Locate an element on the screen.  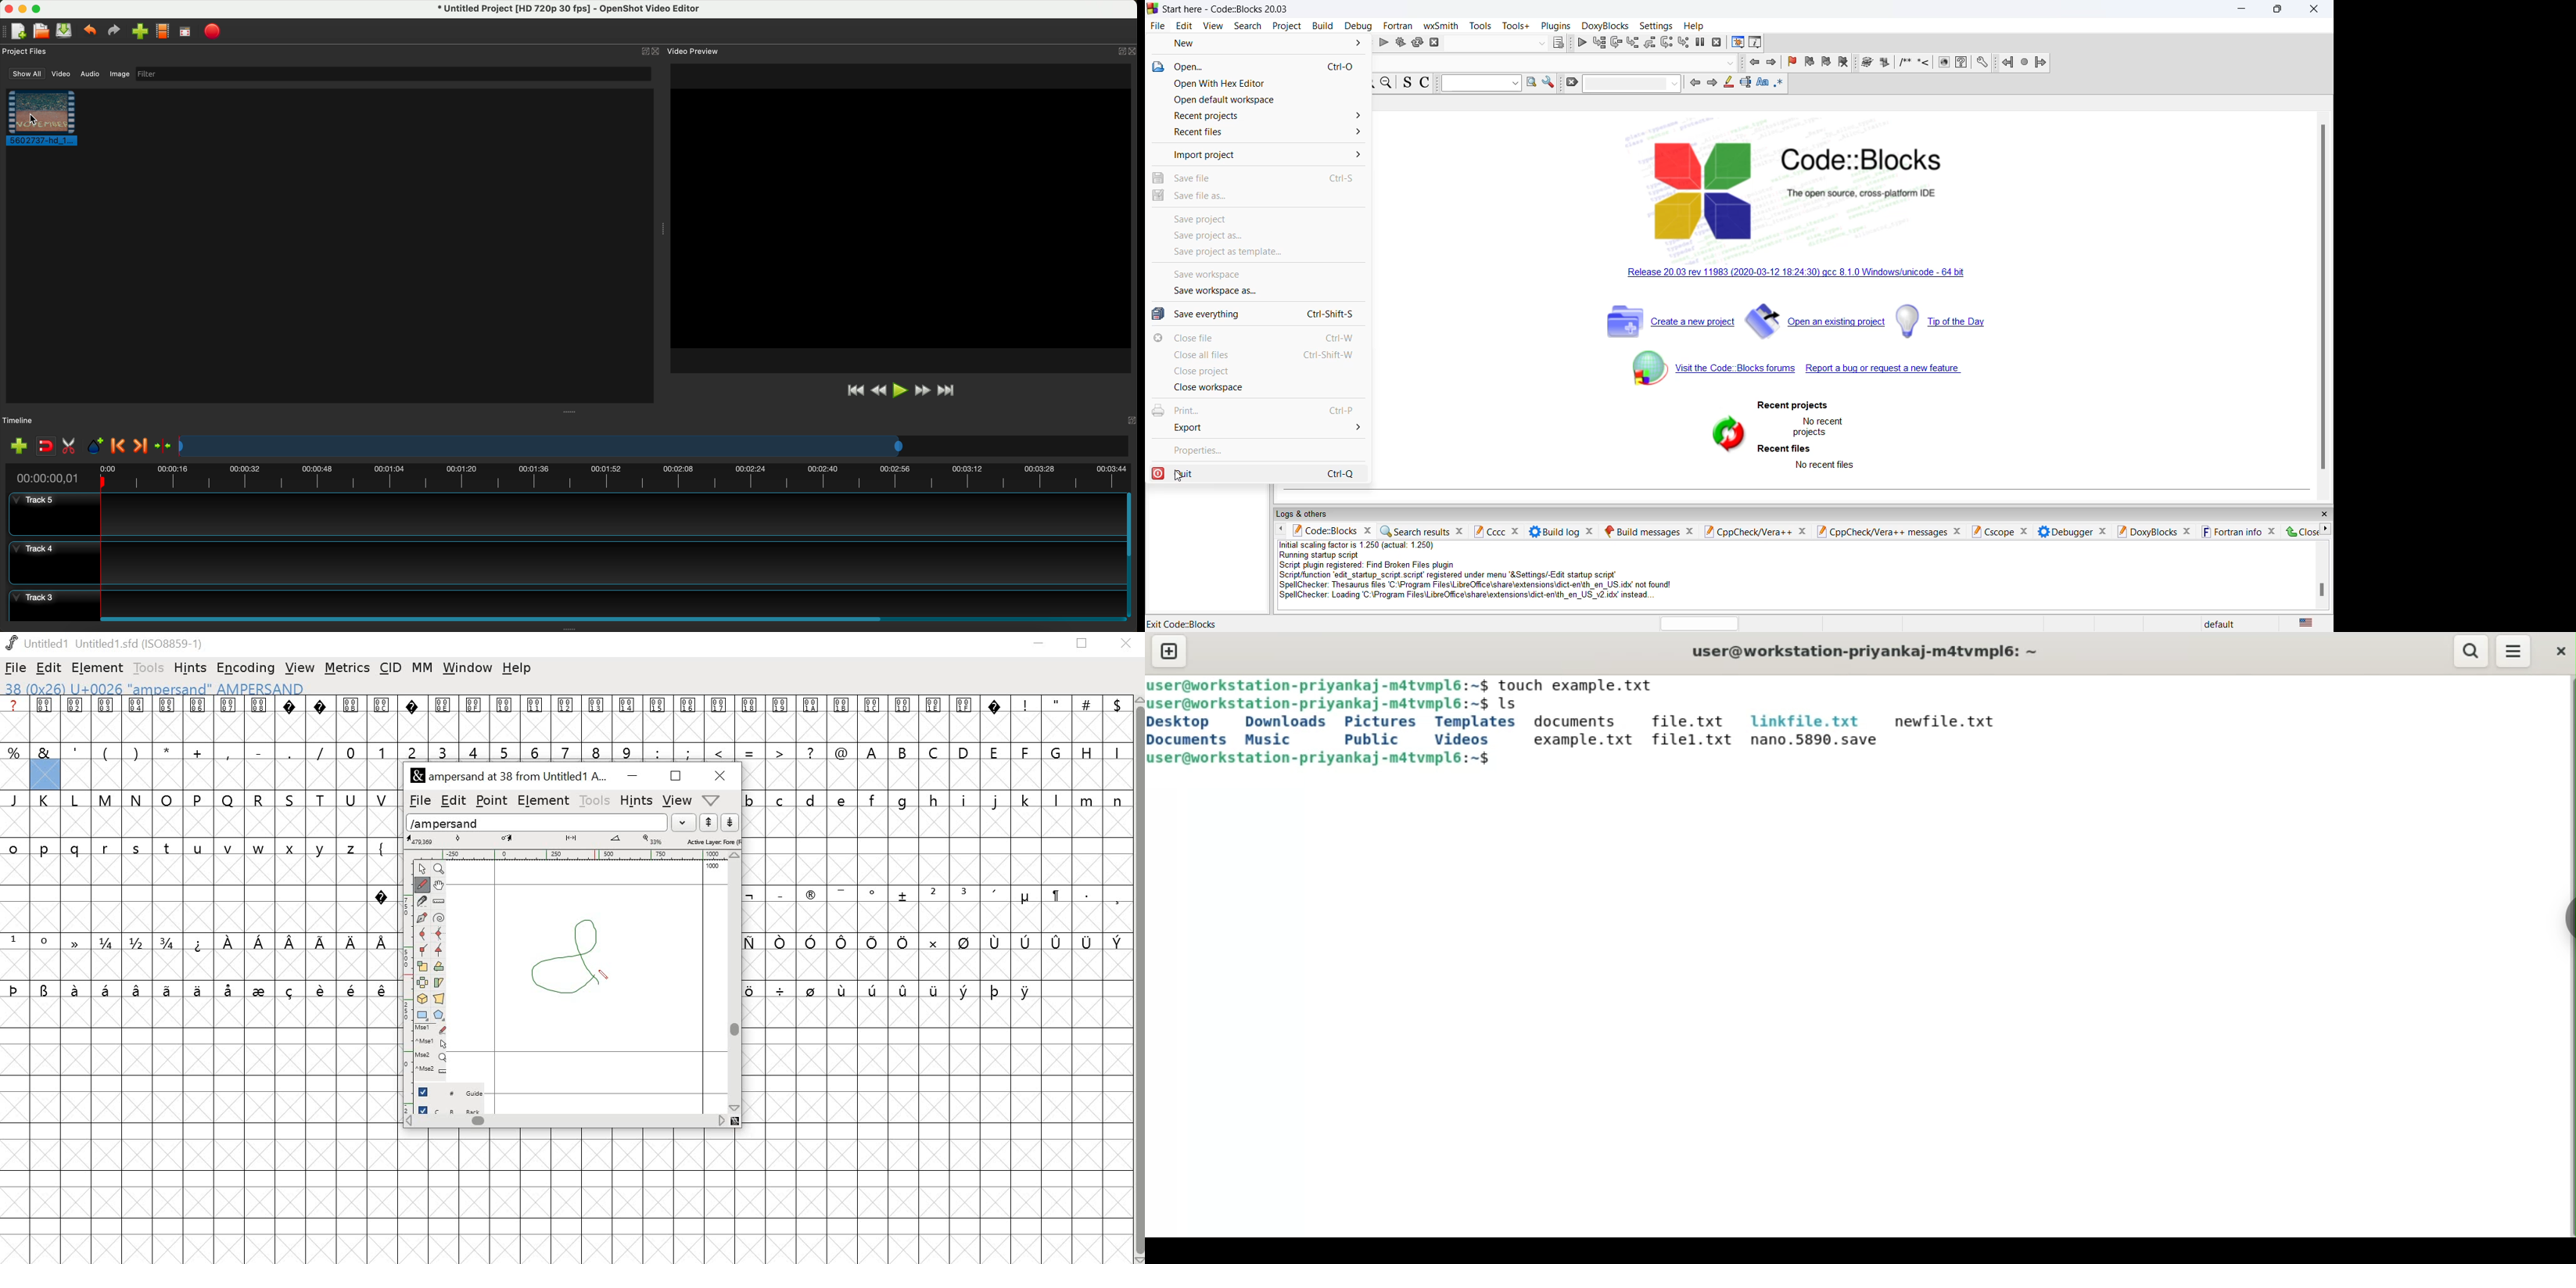
_ is located at coordinates (779, 894).